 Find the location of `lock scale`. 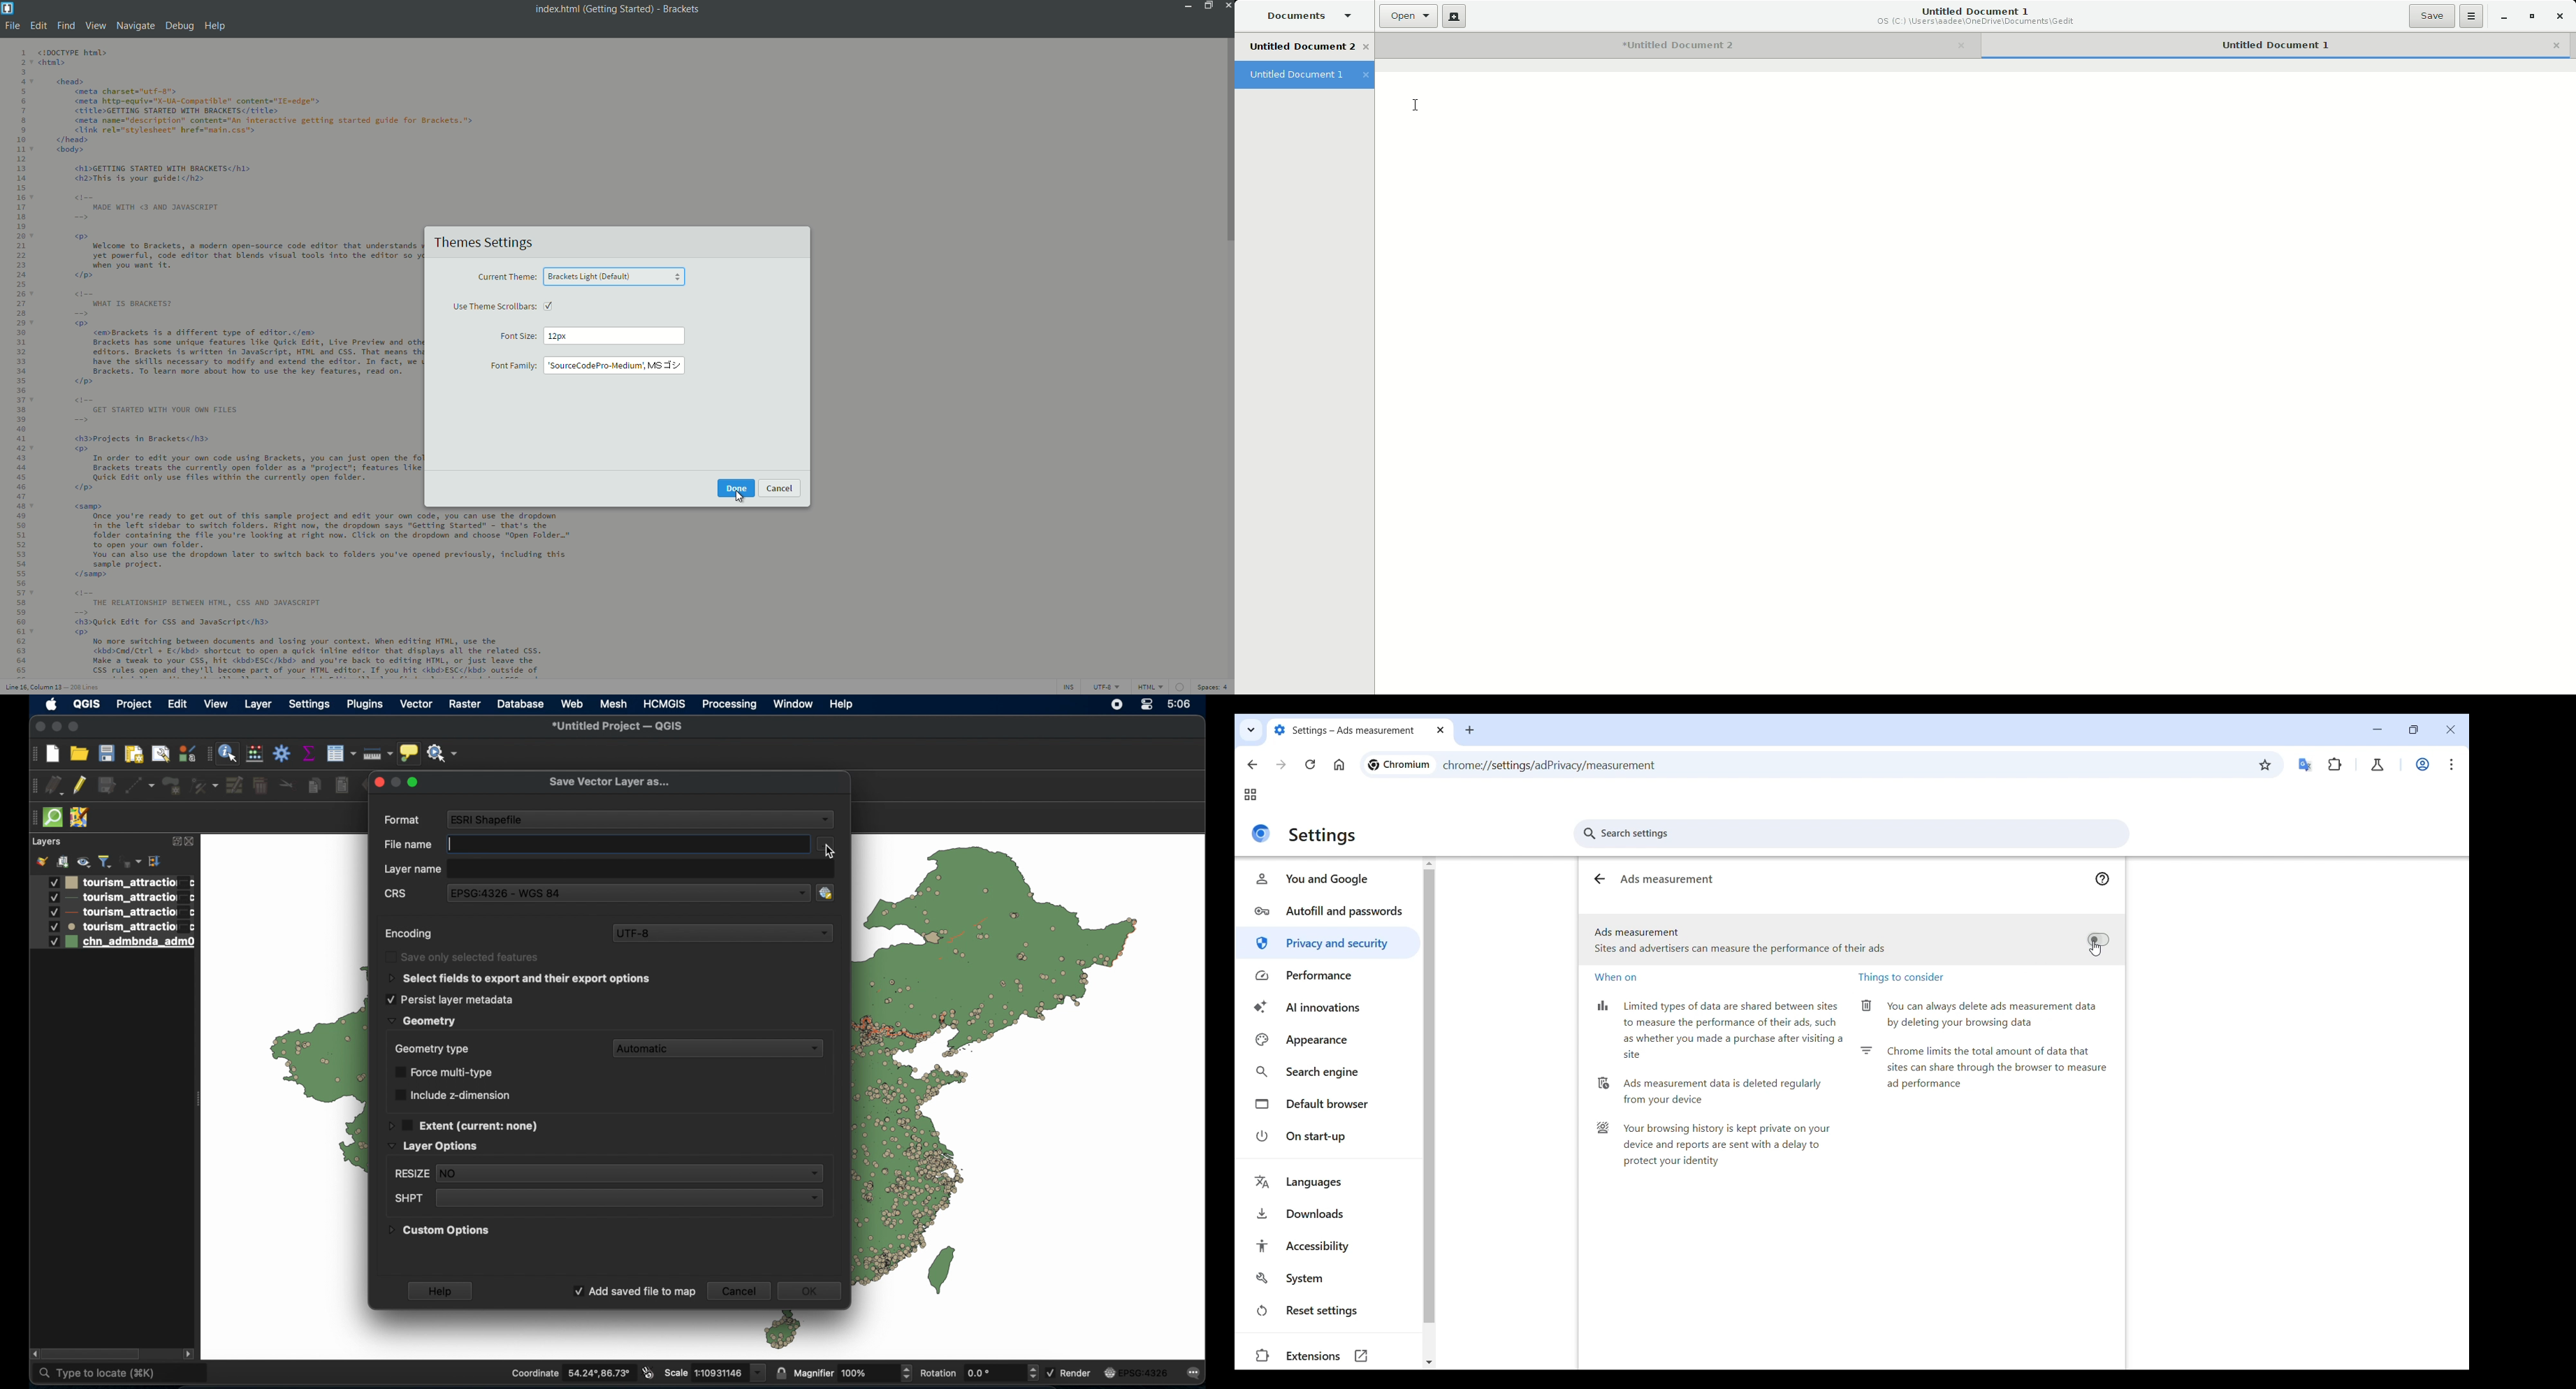

lock scale is located at coordinates (781, 1371).